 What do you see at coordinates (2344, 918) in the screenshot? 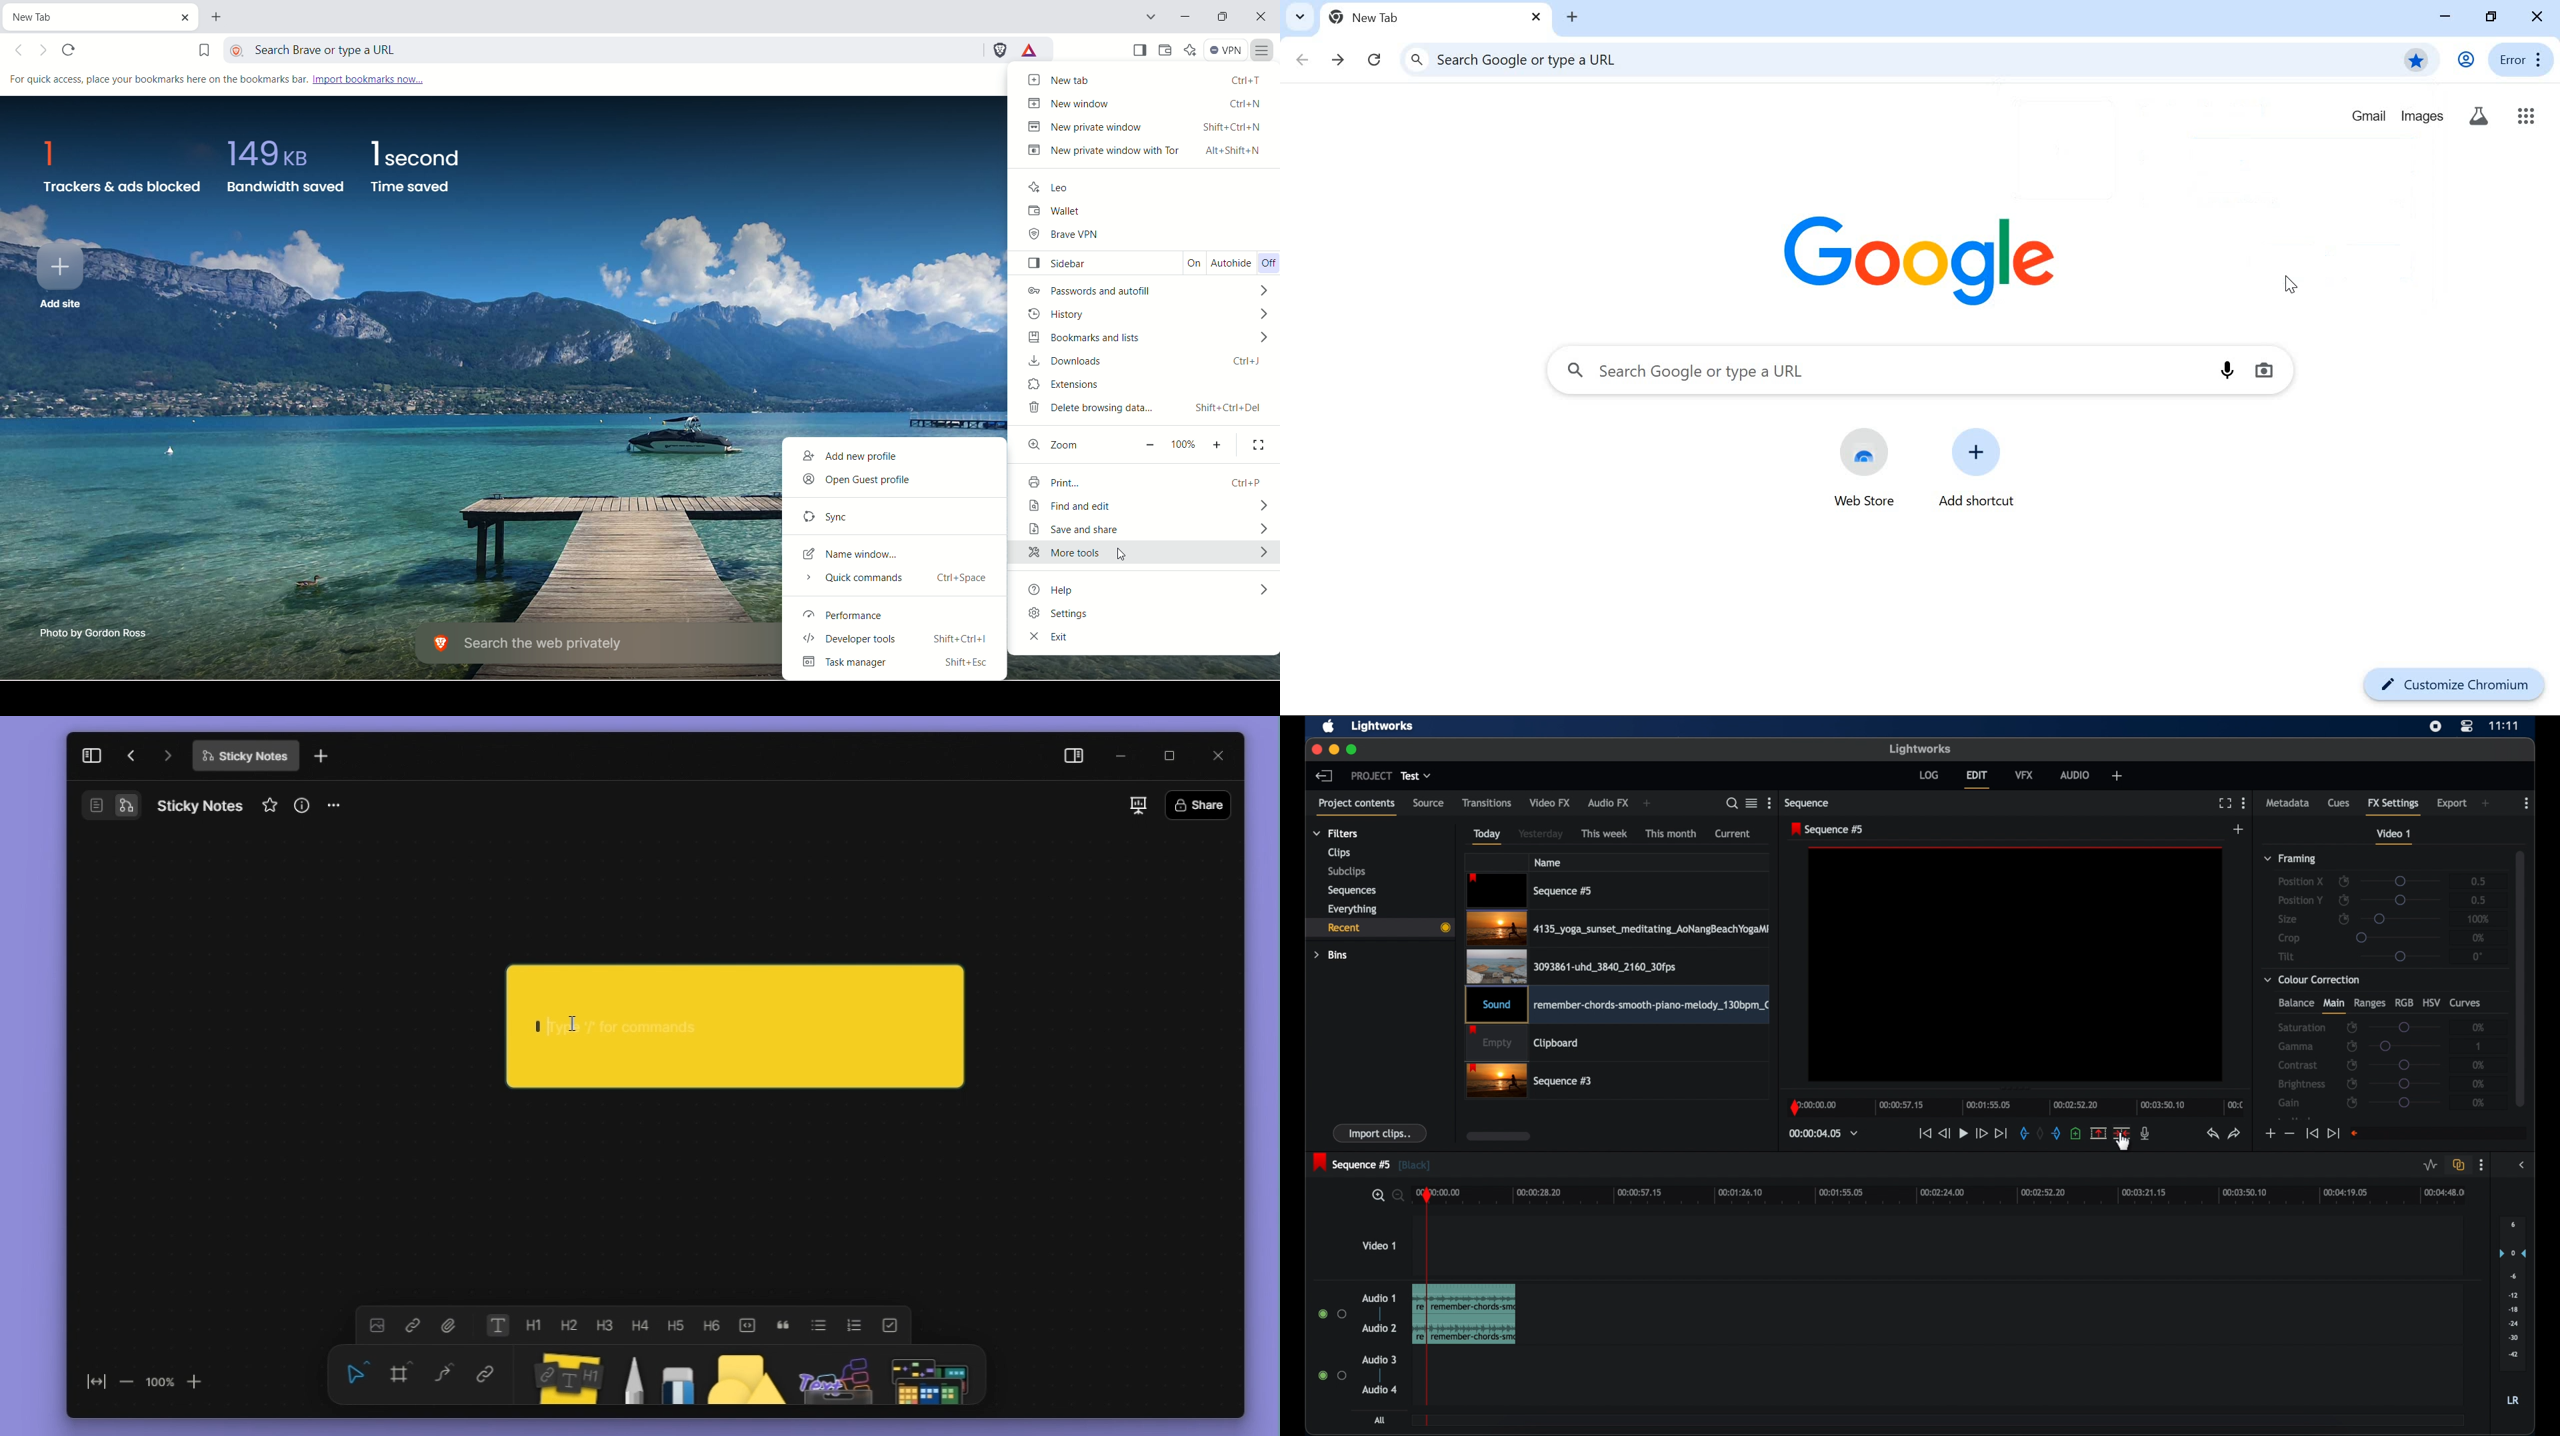
I see `enable/disable keyframe` at bounding box center [2344, 918].